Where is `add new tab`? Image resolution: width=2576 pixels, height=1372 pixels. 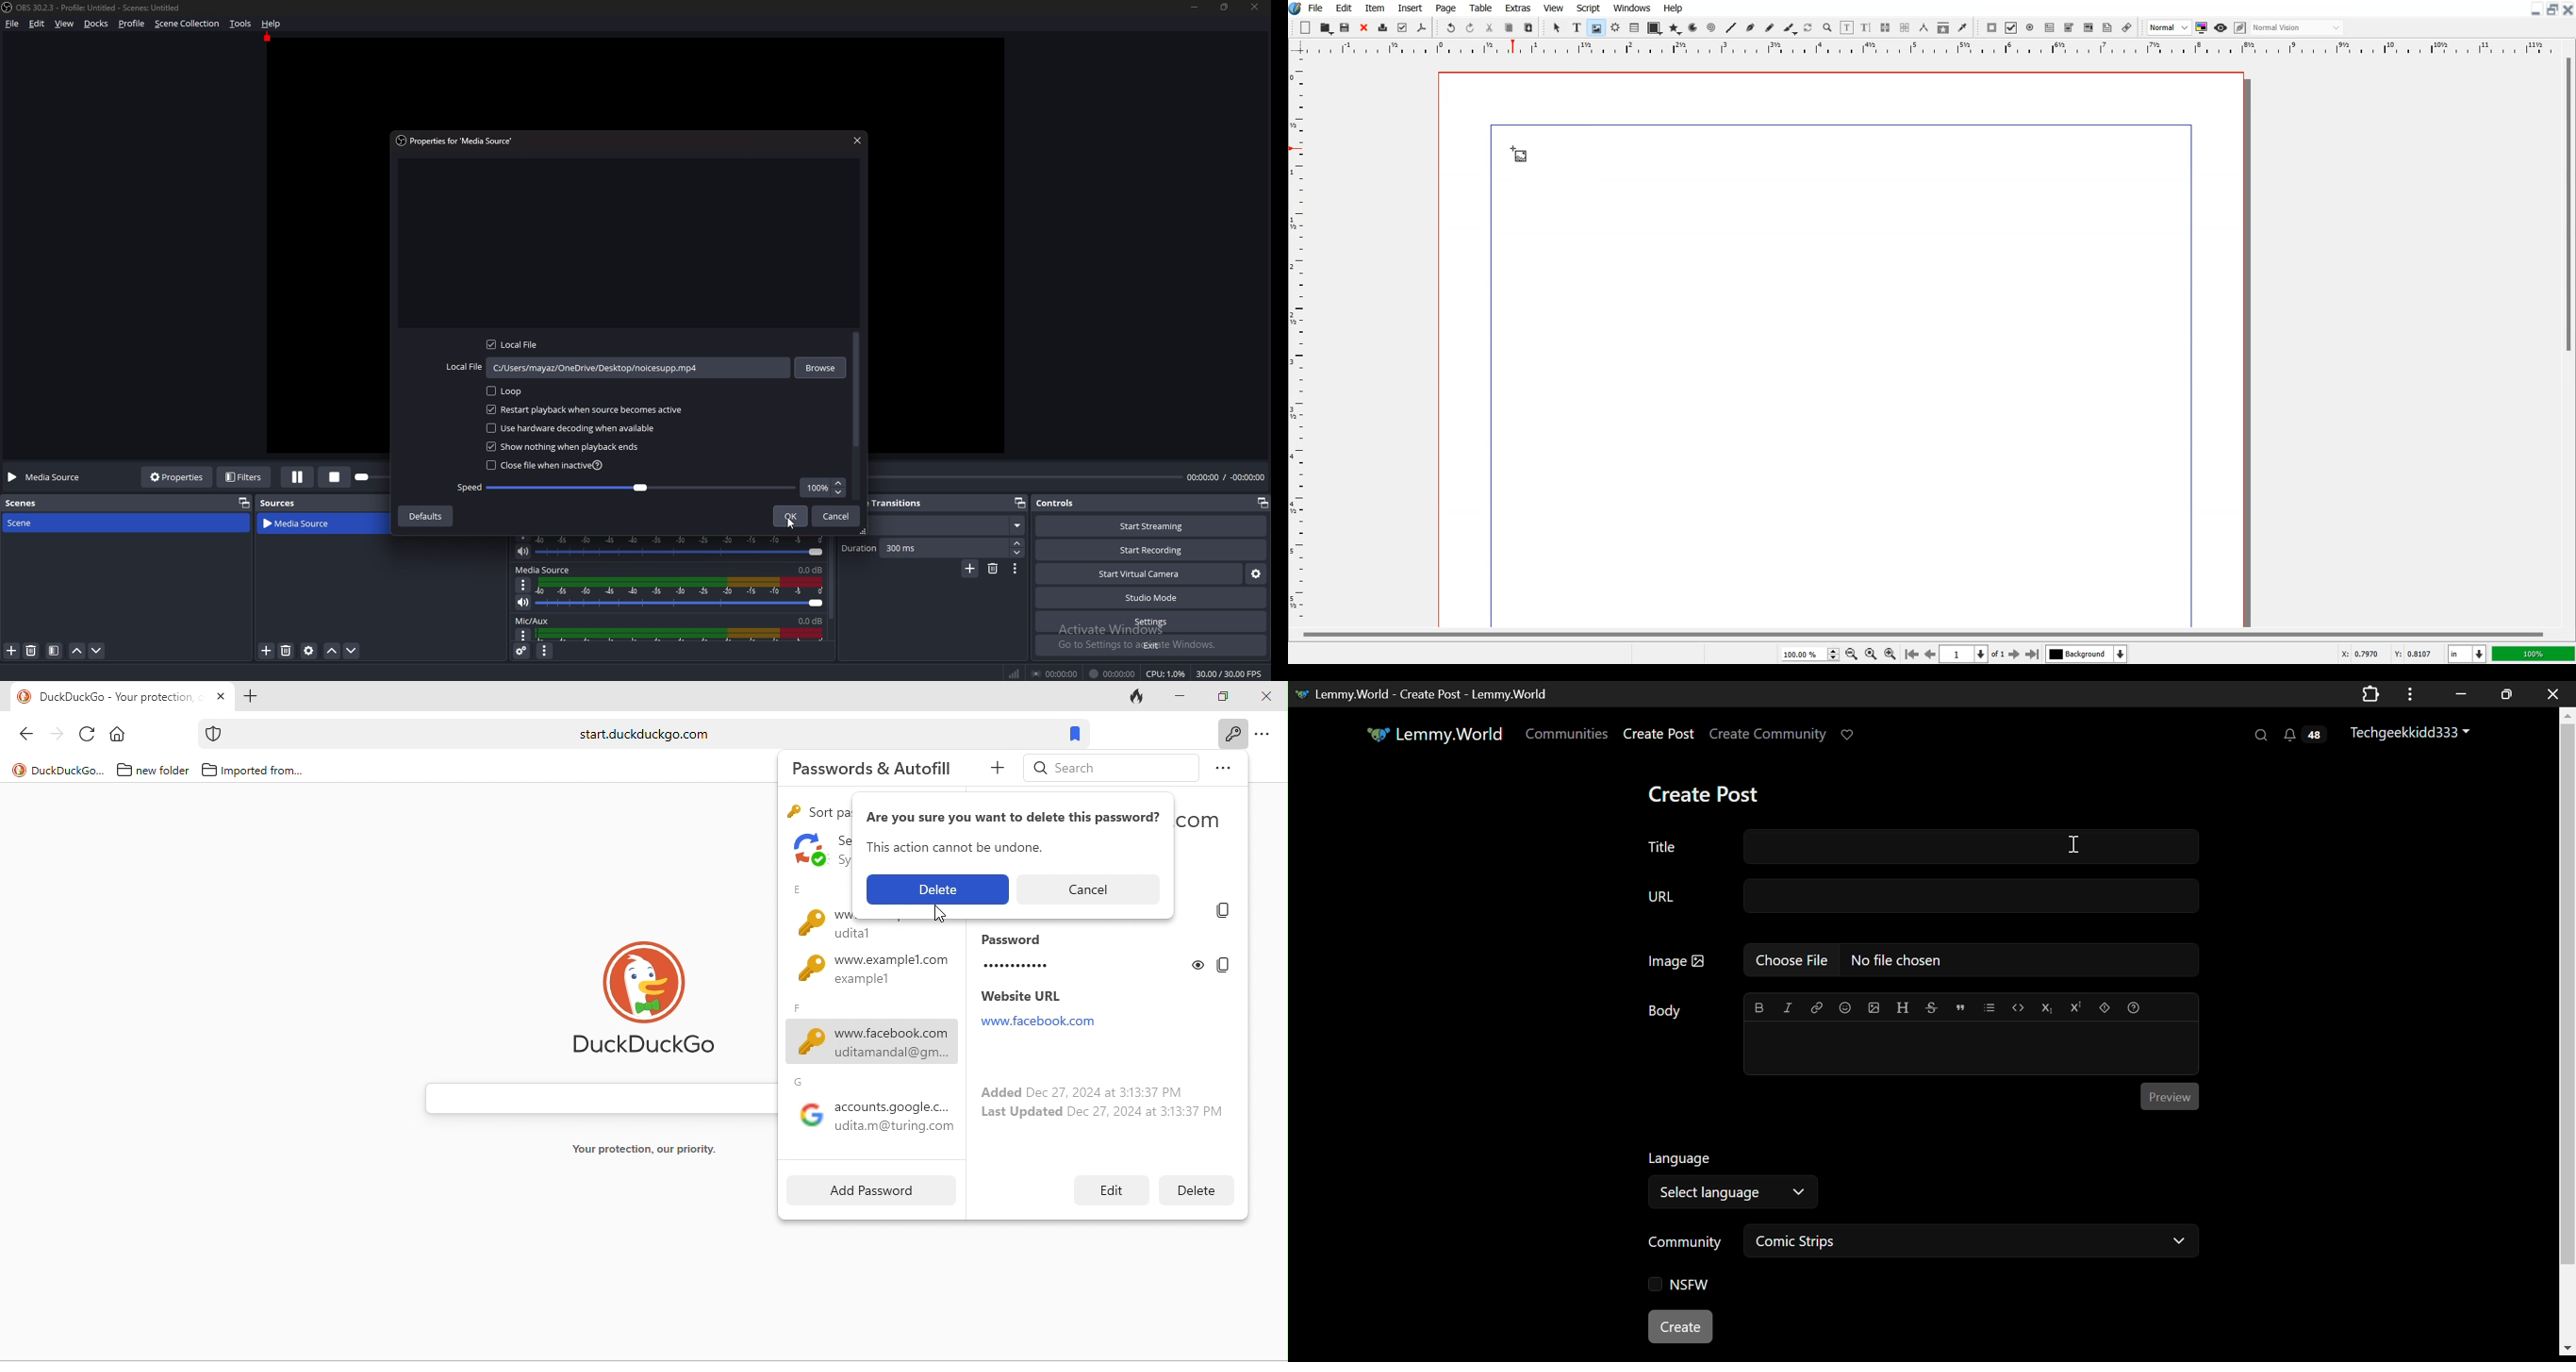
add new tab is located at coordinates (250, 698).